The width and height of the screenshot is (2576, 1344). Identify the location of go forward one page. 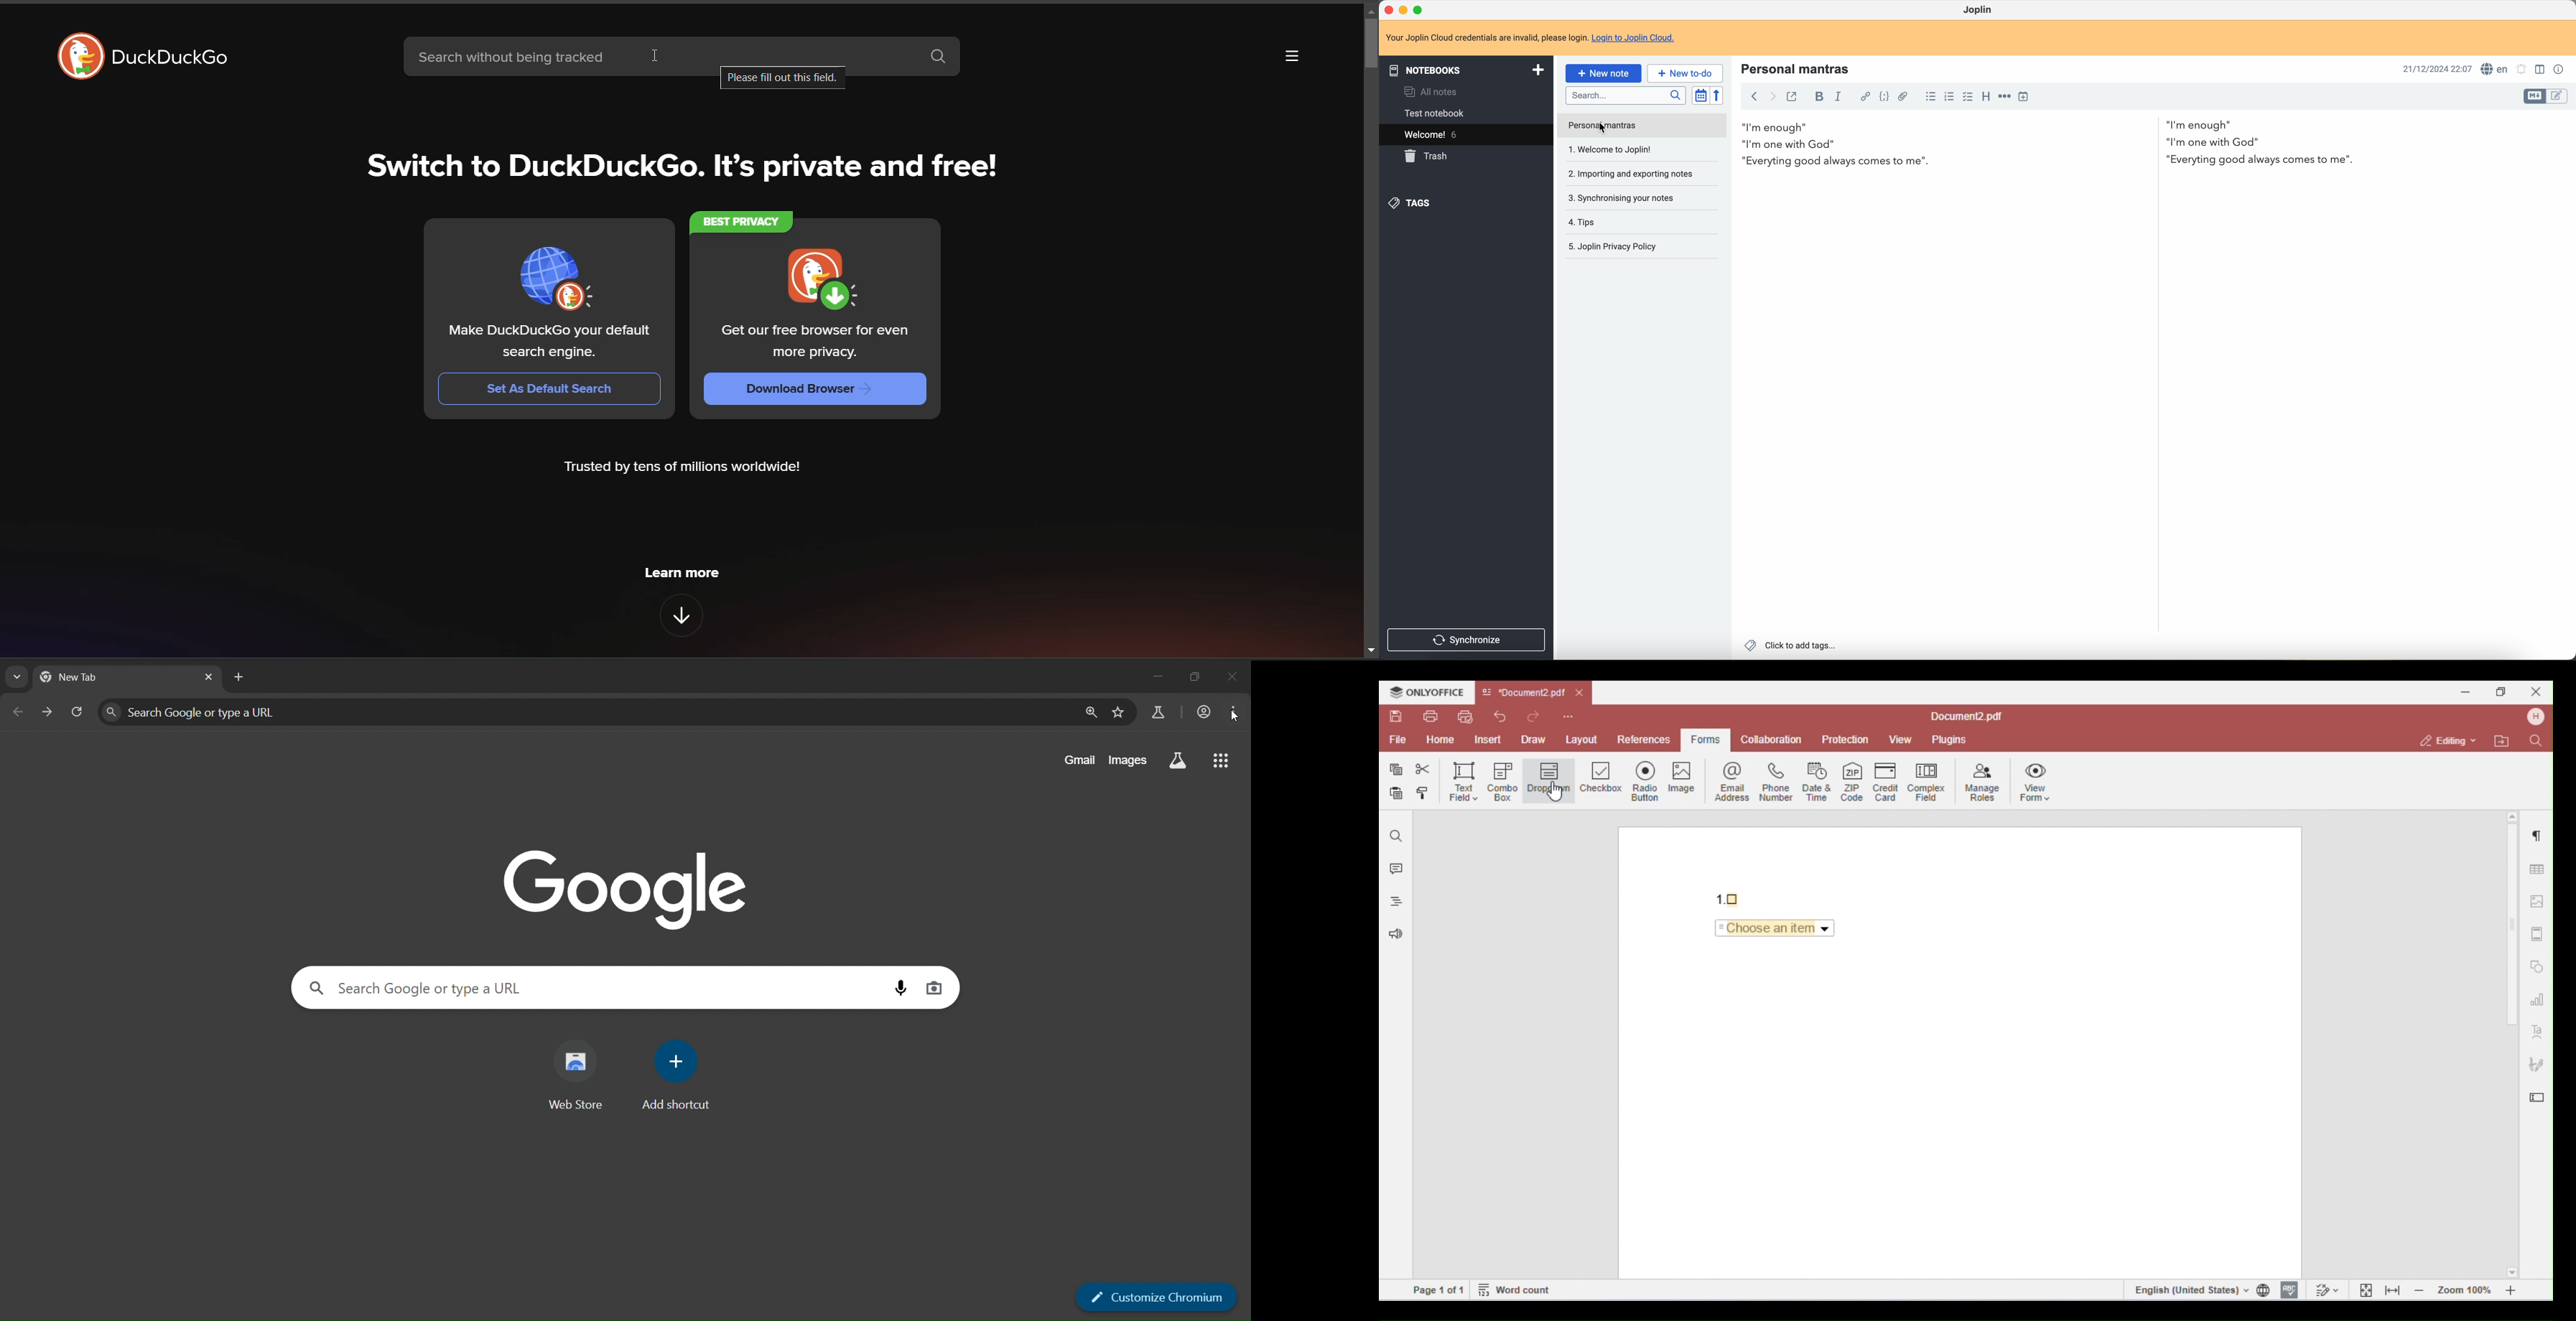
(48, 715).